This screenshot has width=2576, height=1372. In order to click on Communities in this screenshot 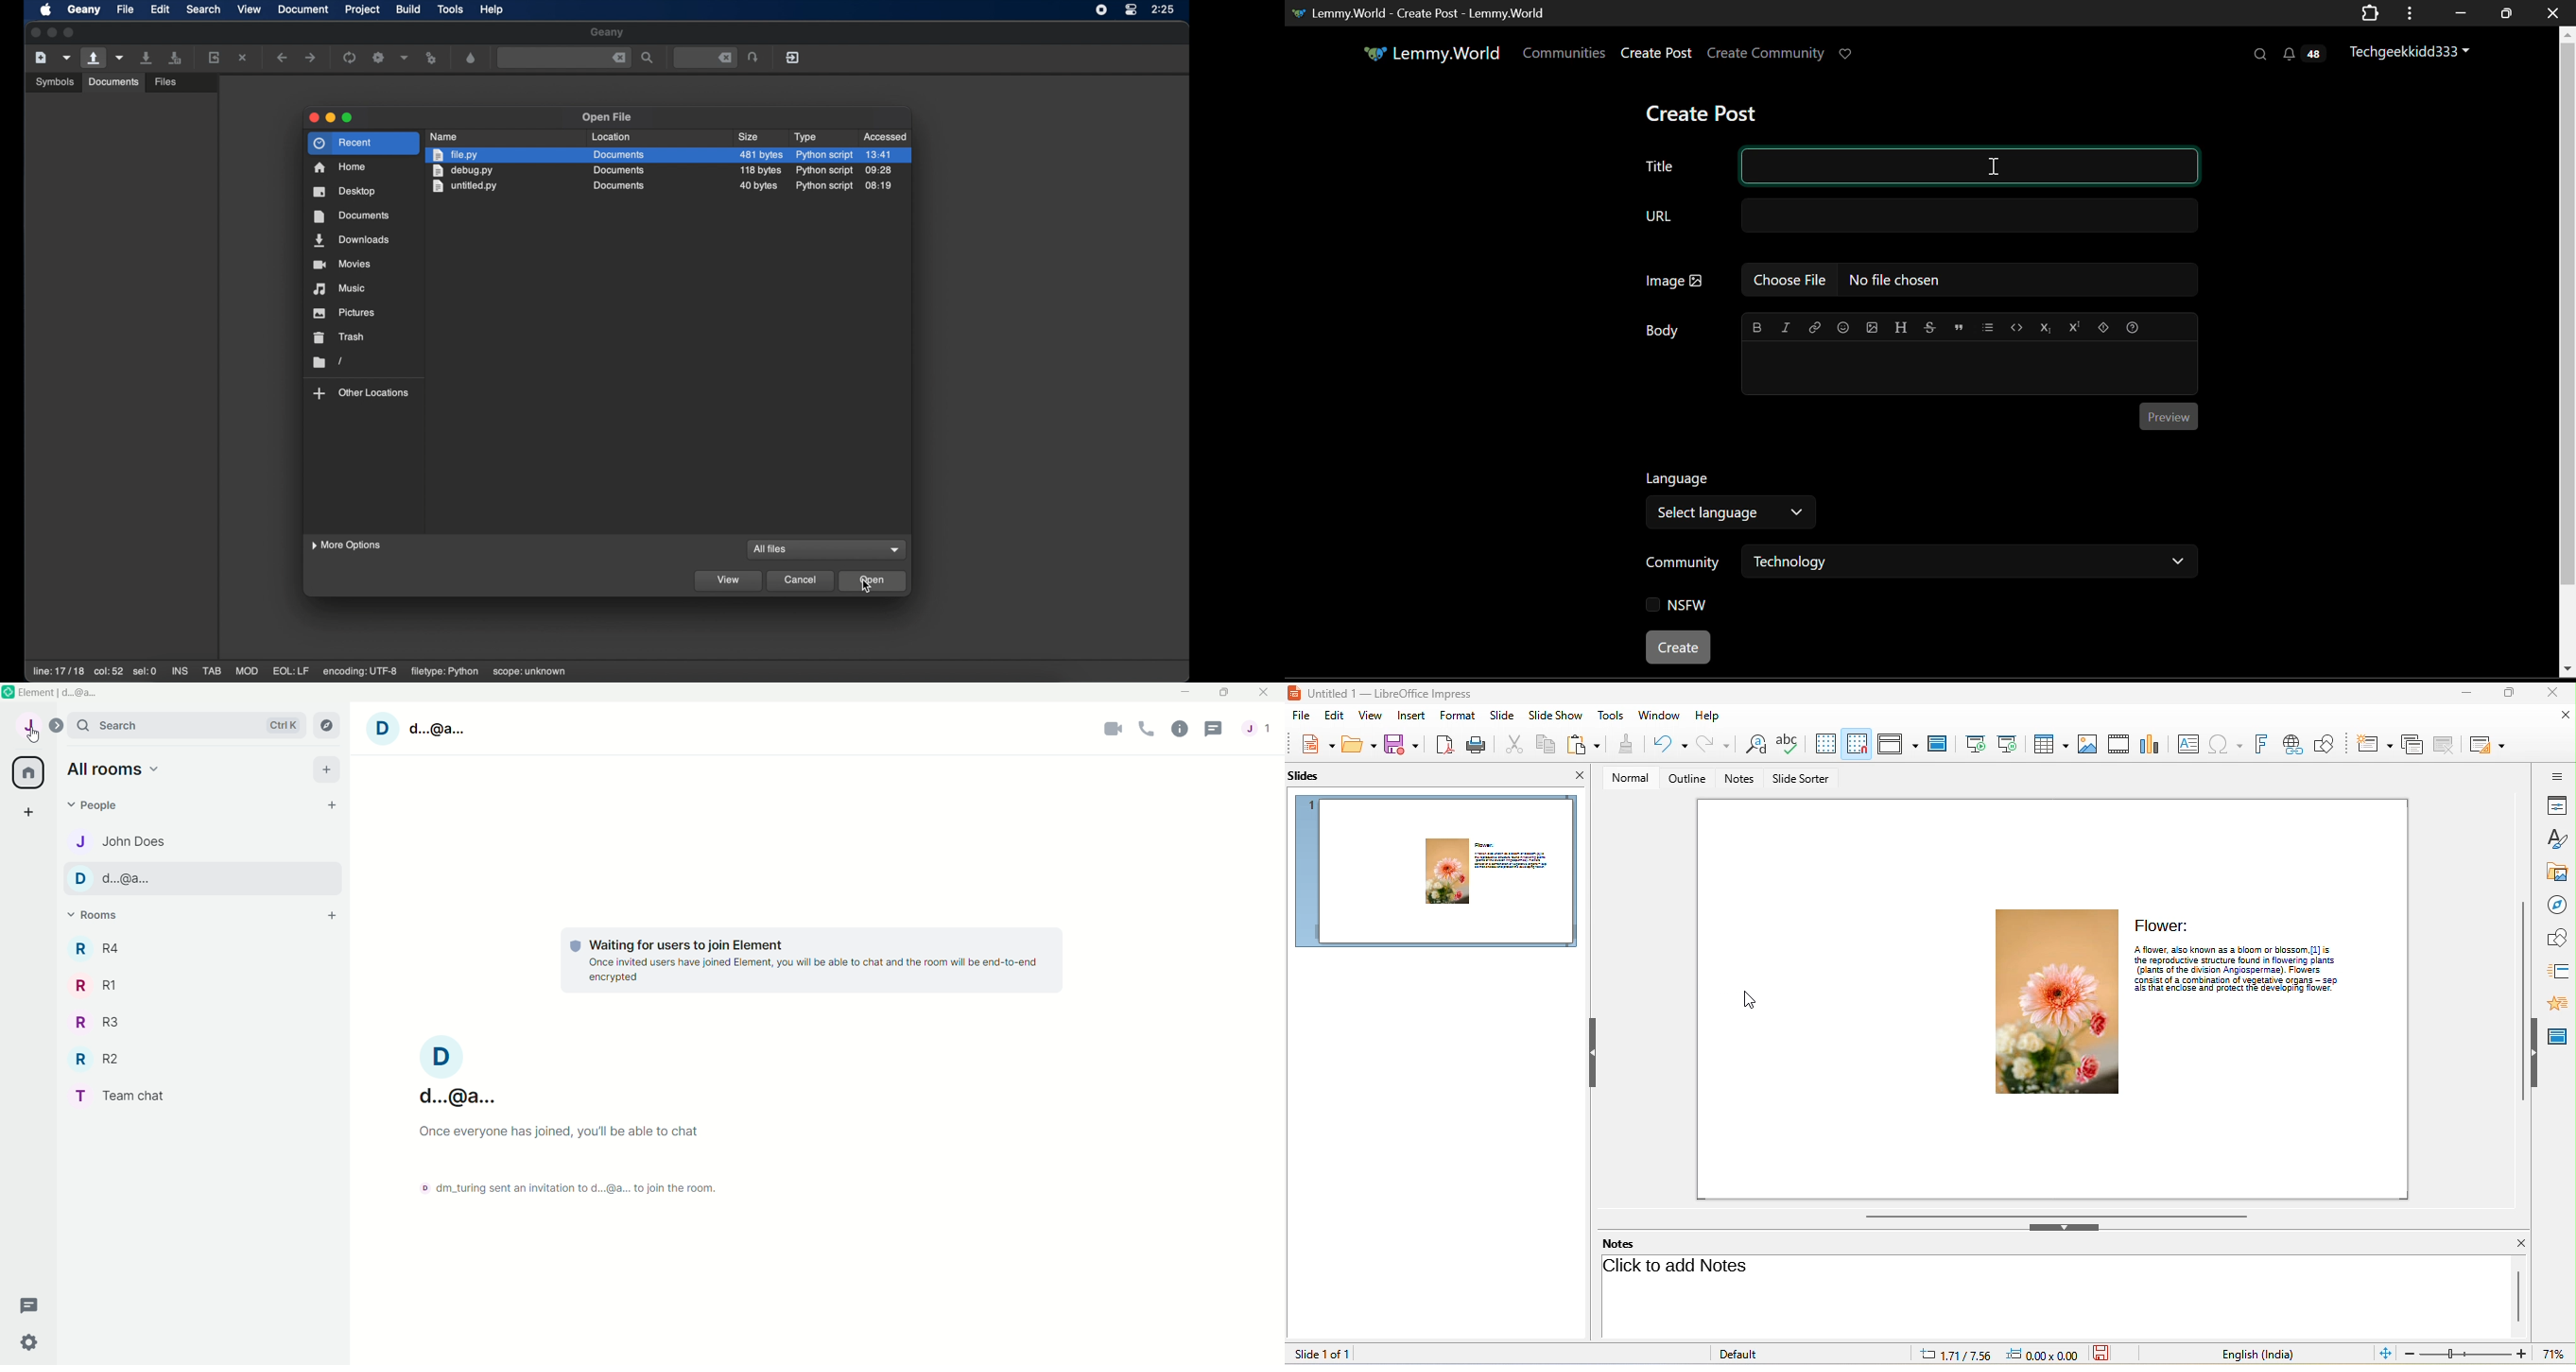, I will do `click(1564, 55)`.